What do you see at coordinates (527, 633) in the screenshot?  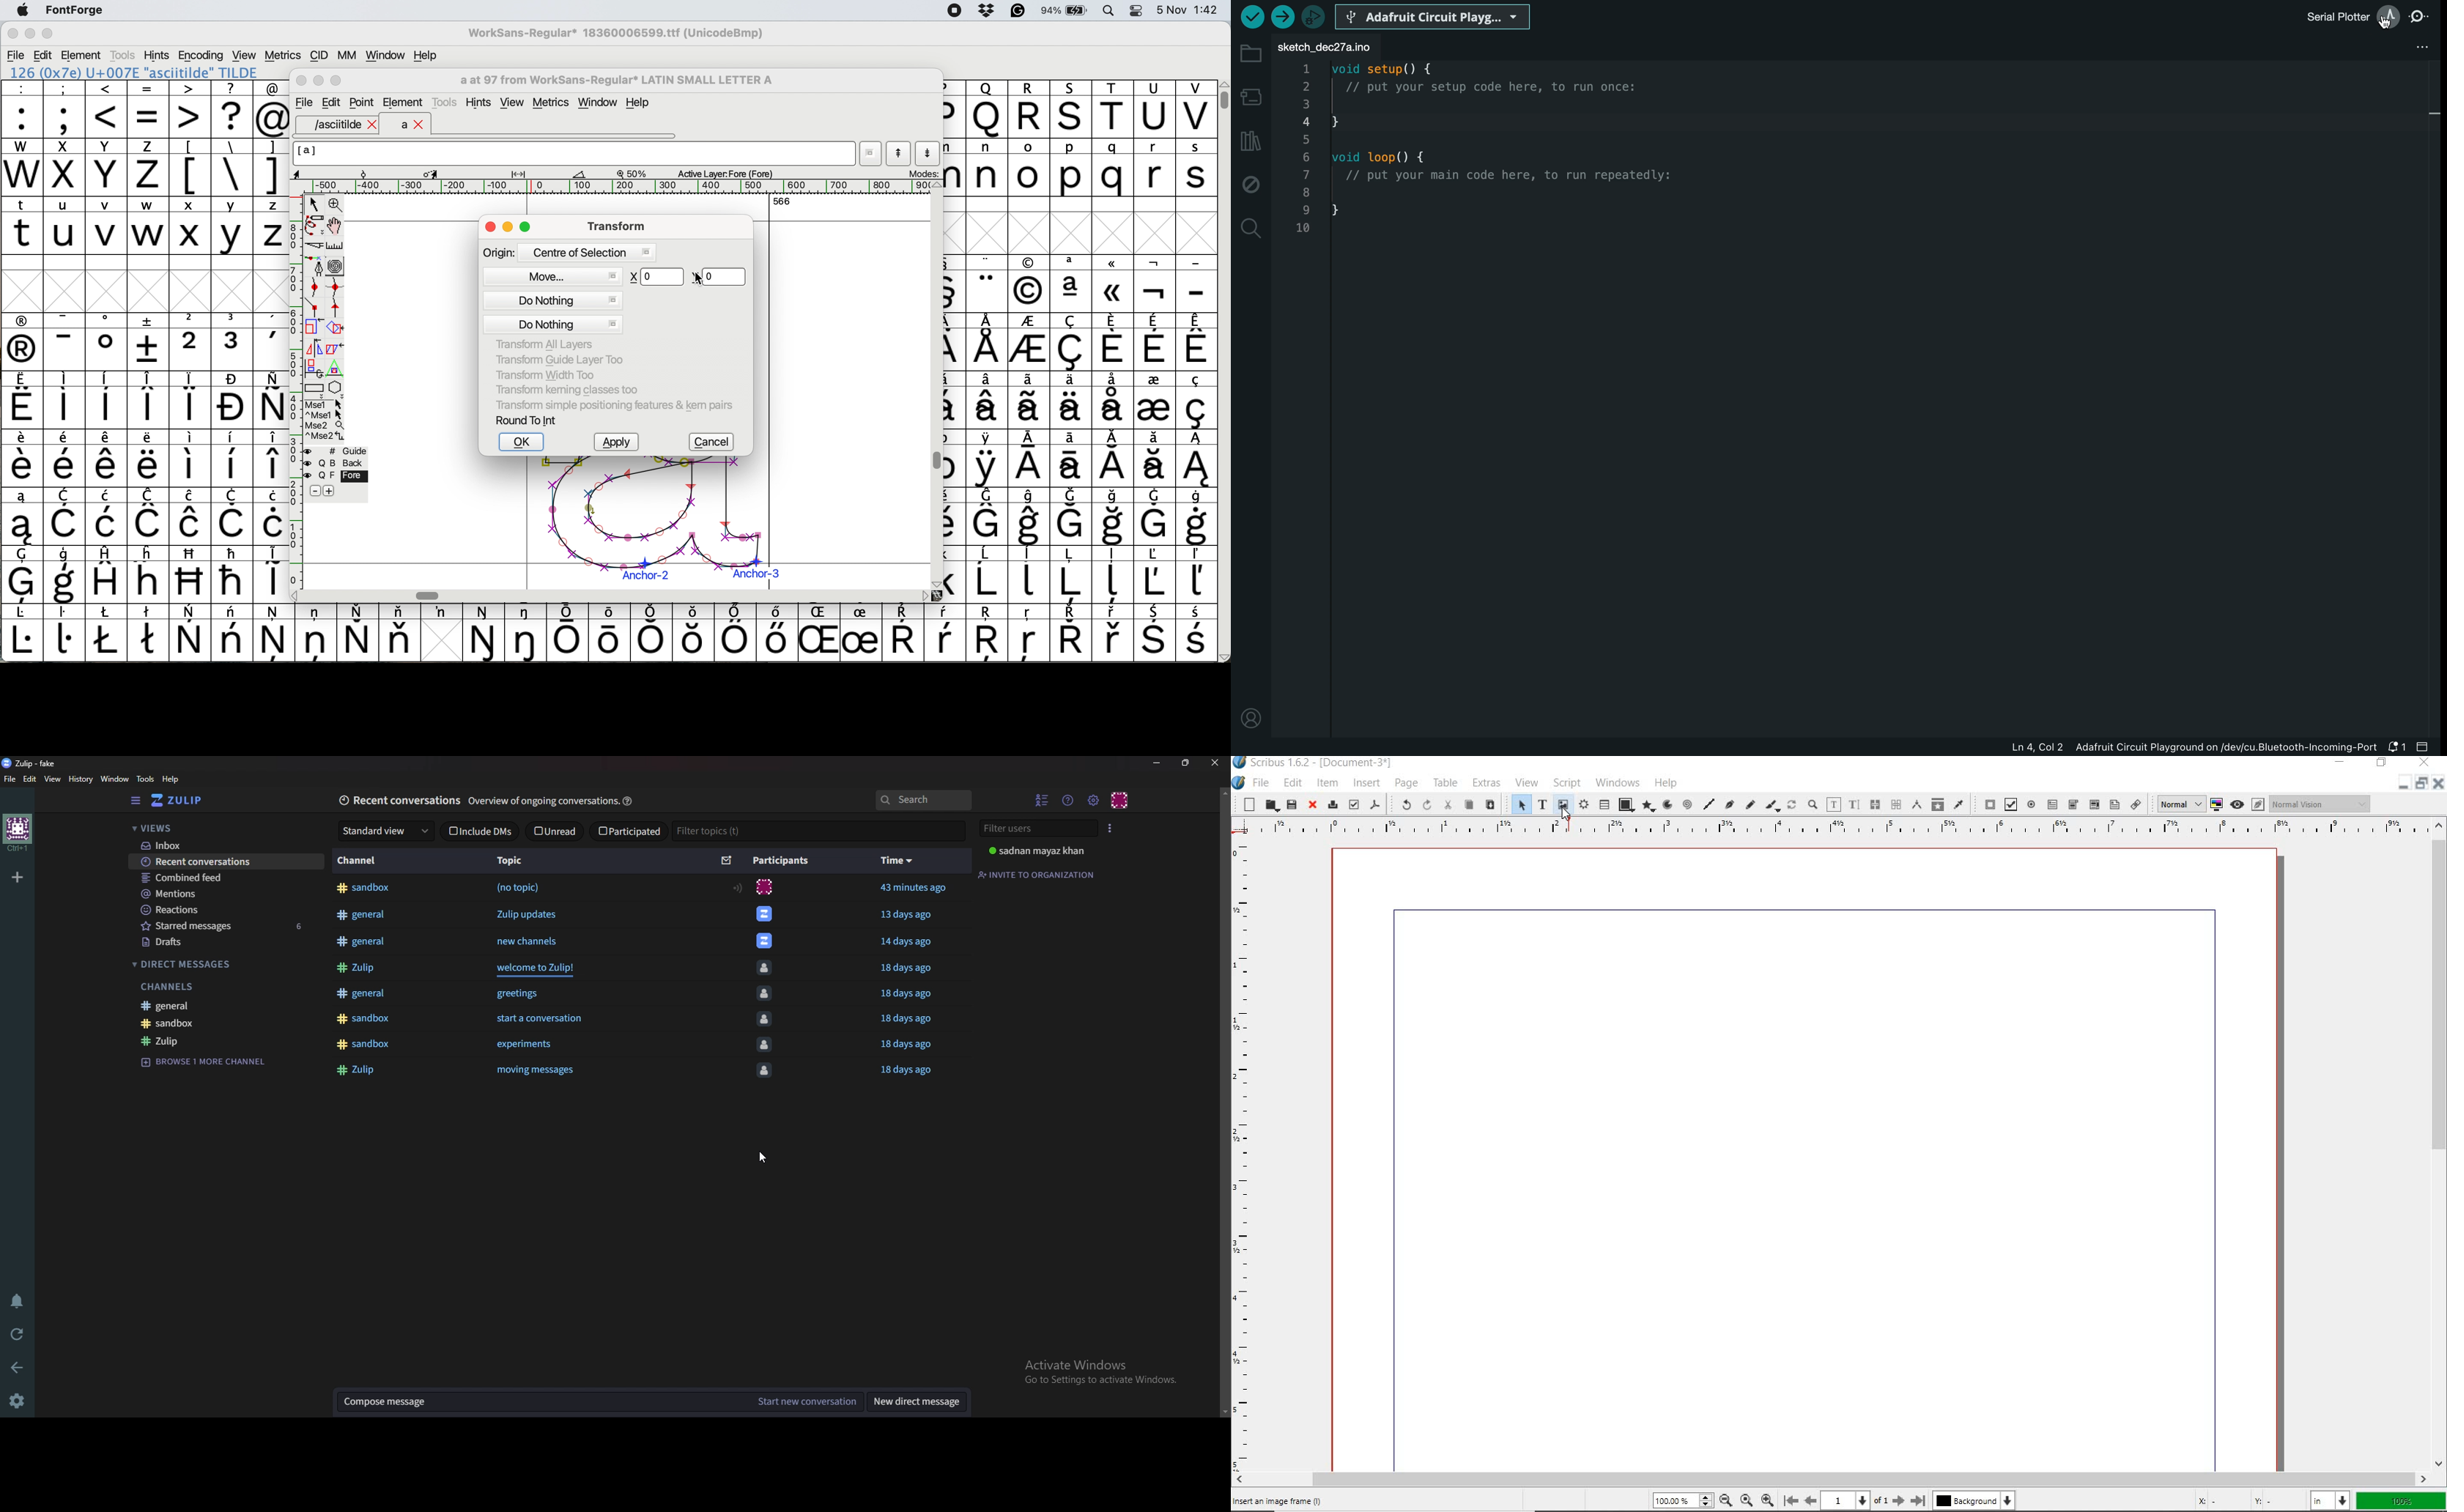 I see `symbol` at bounding box center [527, 633].